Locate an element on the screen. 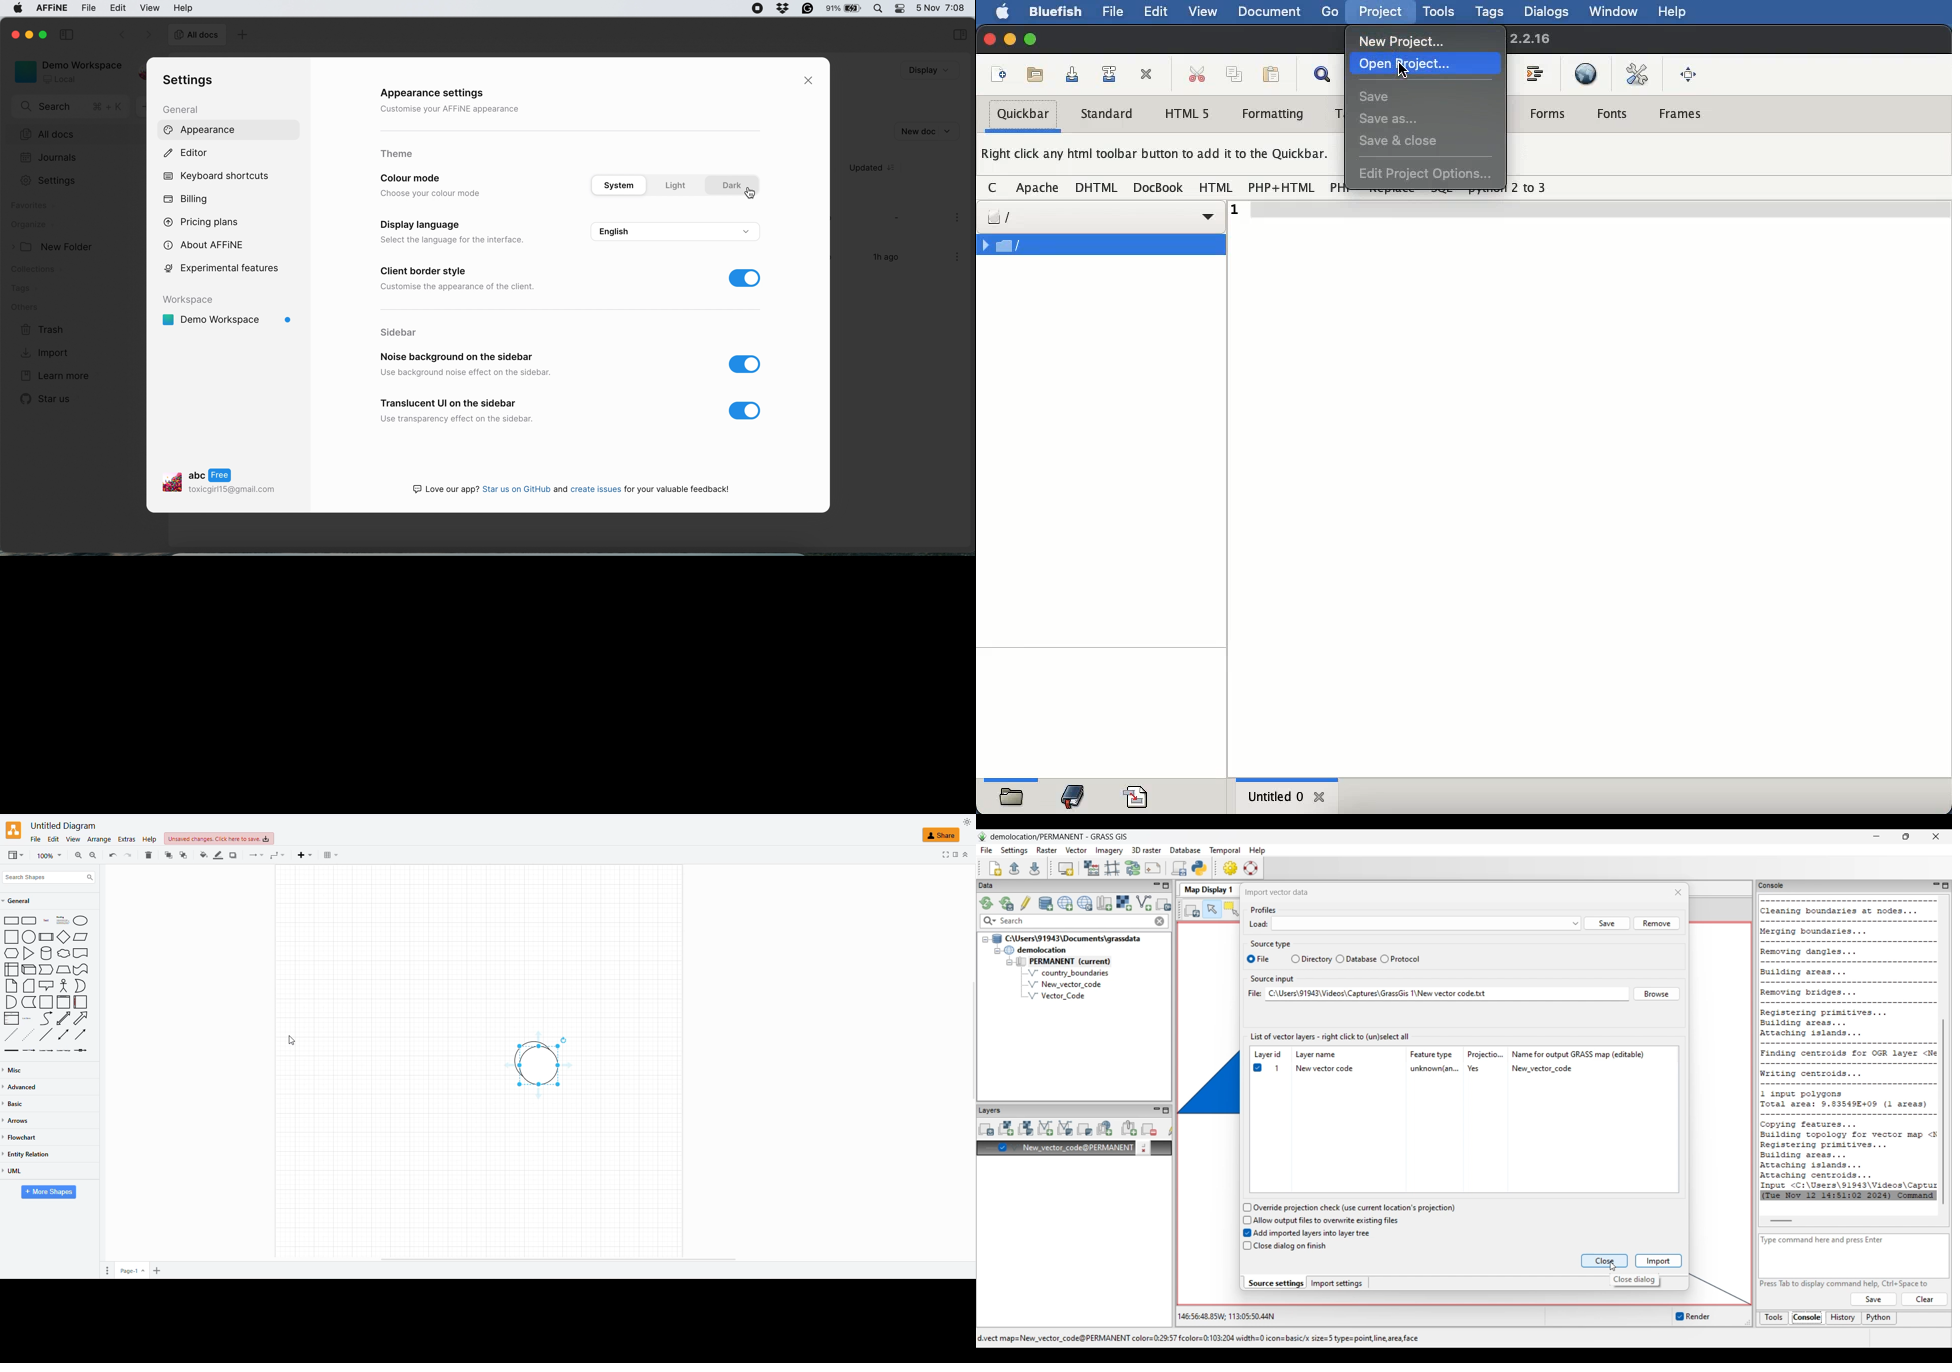 The width and height of the screenshot is (1960, 1372). DOTTED LINE is located at coordinates (26, 1034).